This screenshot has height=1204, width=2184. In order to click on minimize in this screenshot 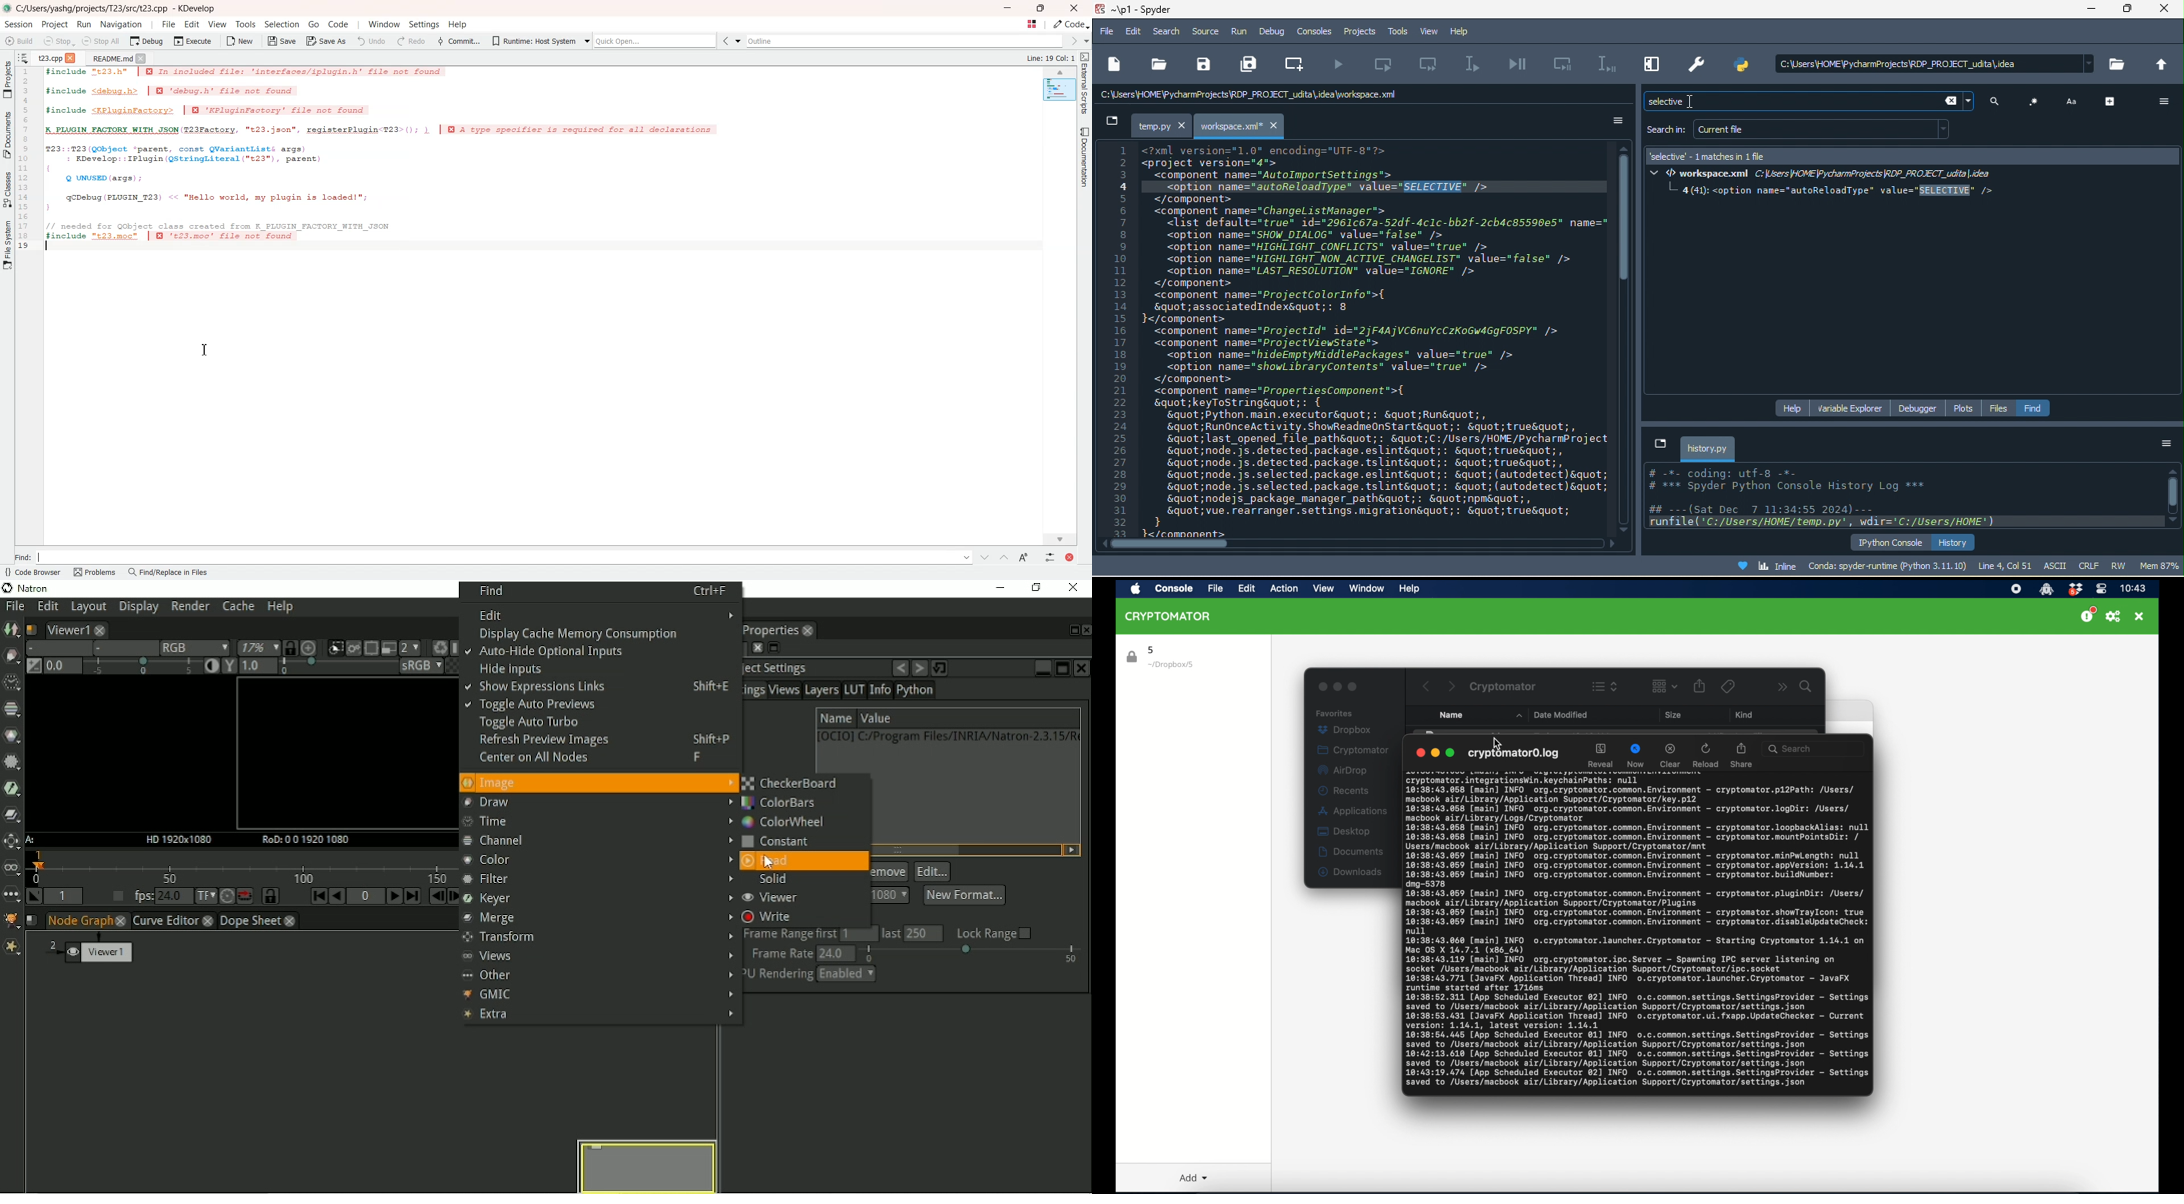, I will do `click(2093, 10)`.